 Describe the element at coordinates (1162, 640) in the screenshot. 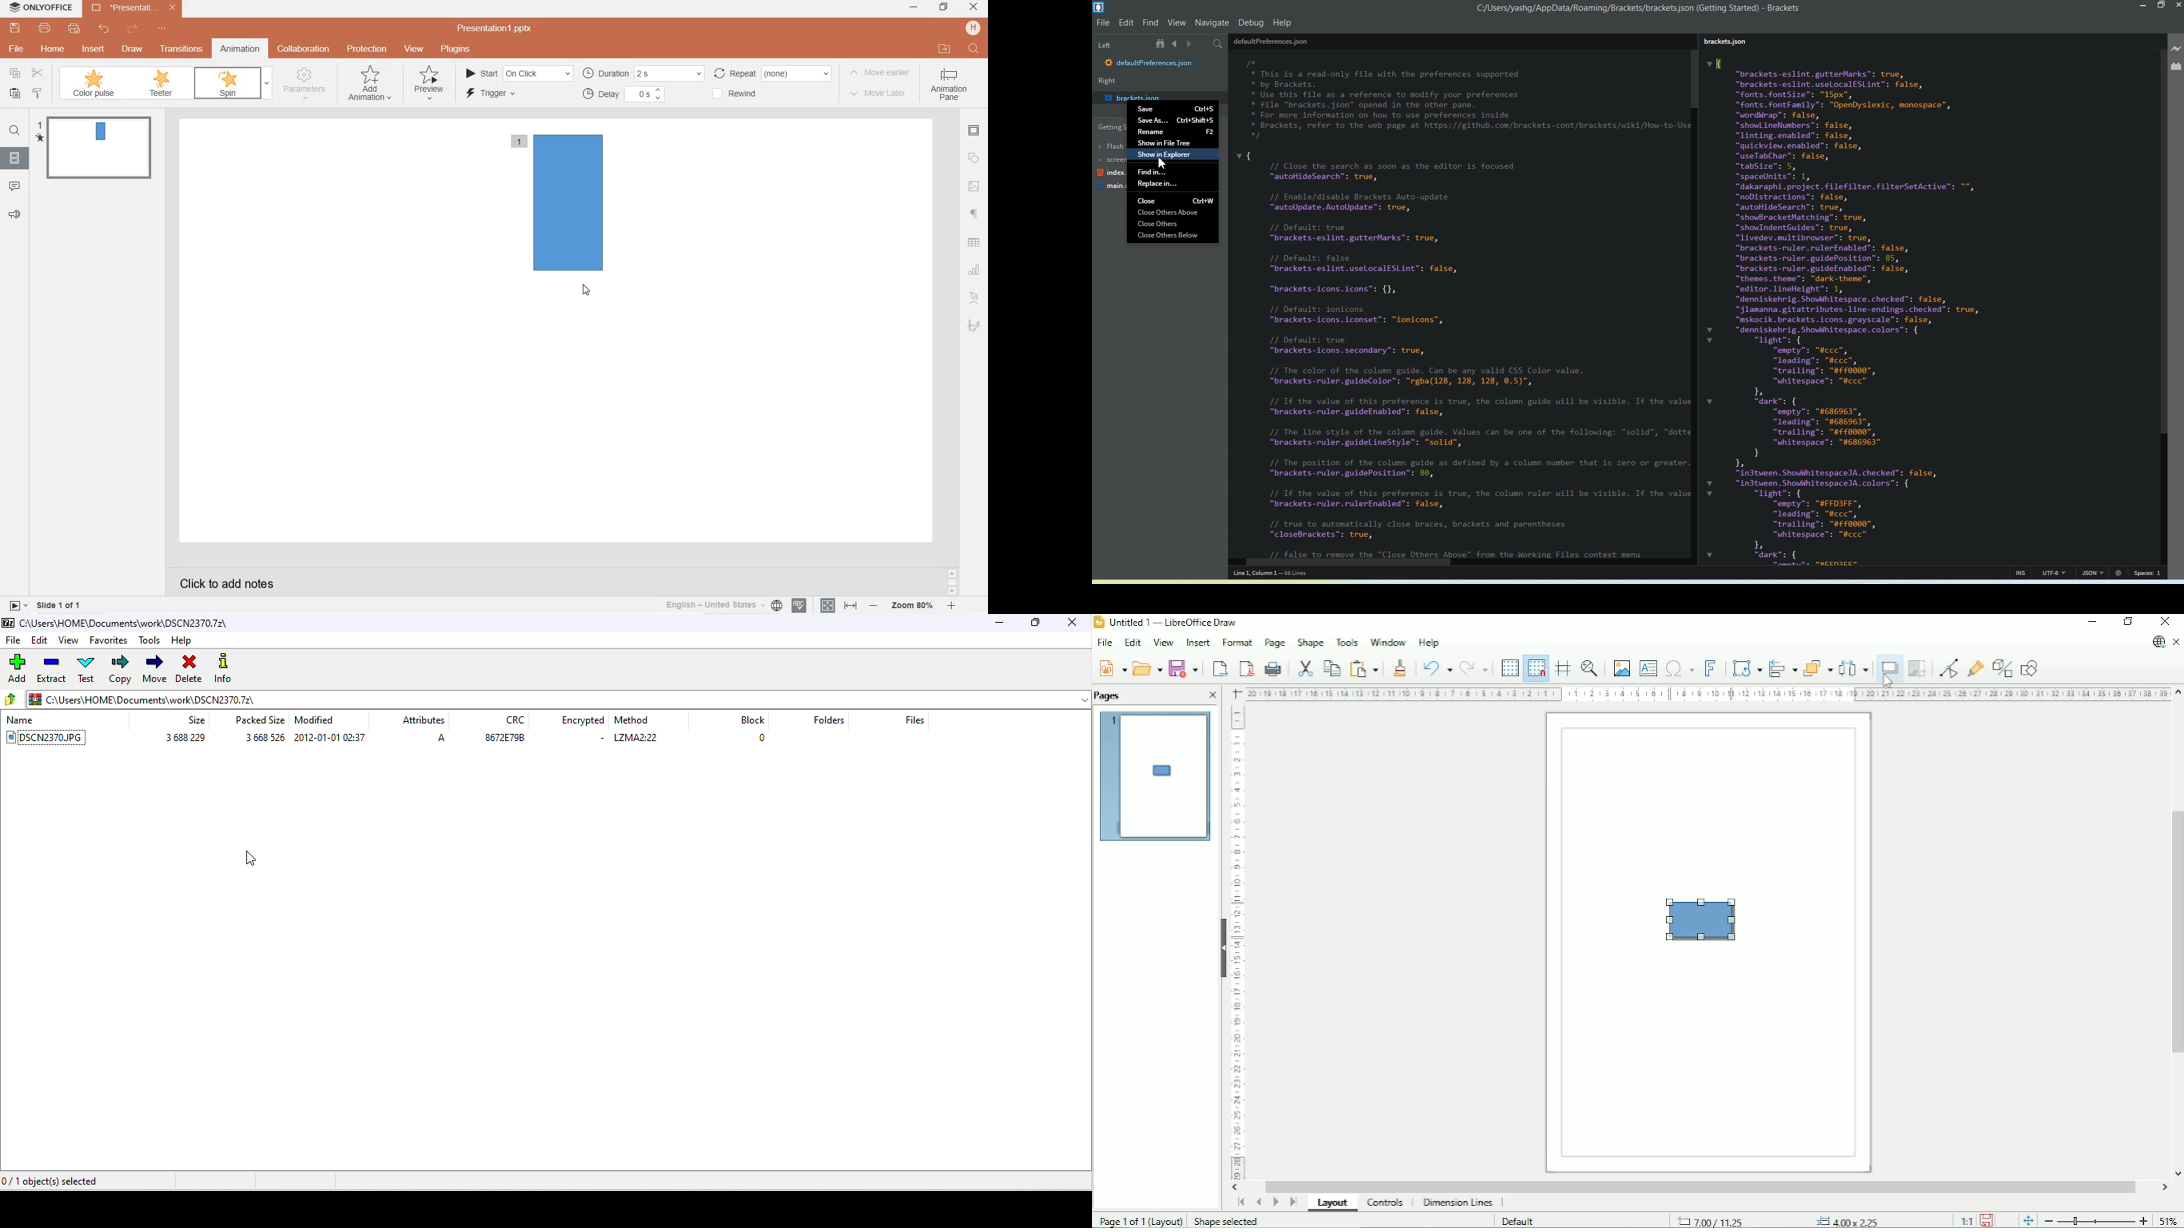

I see `View` at that location.